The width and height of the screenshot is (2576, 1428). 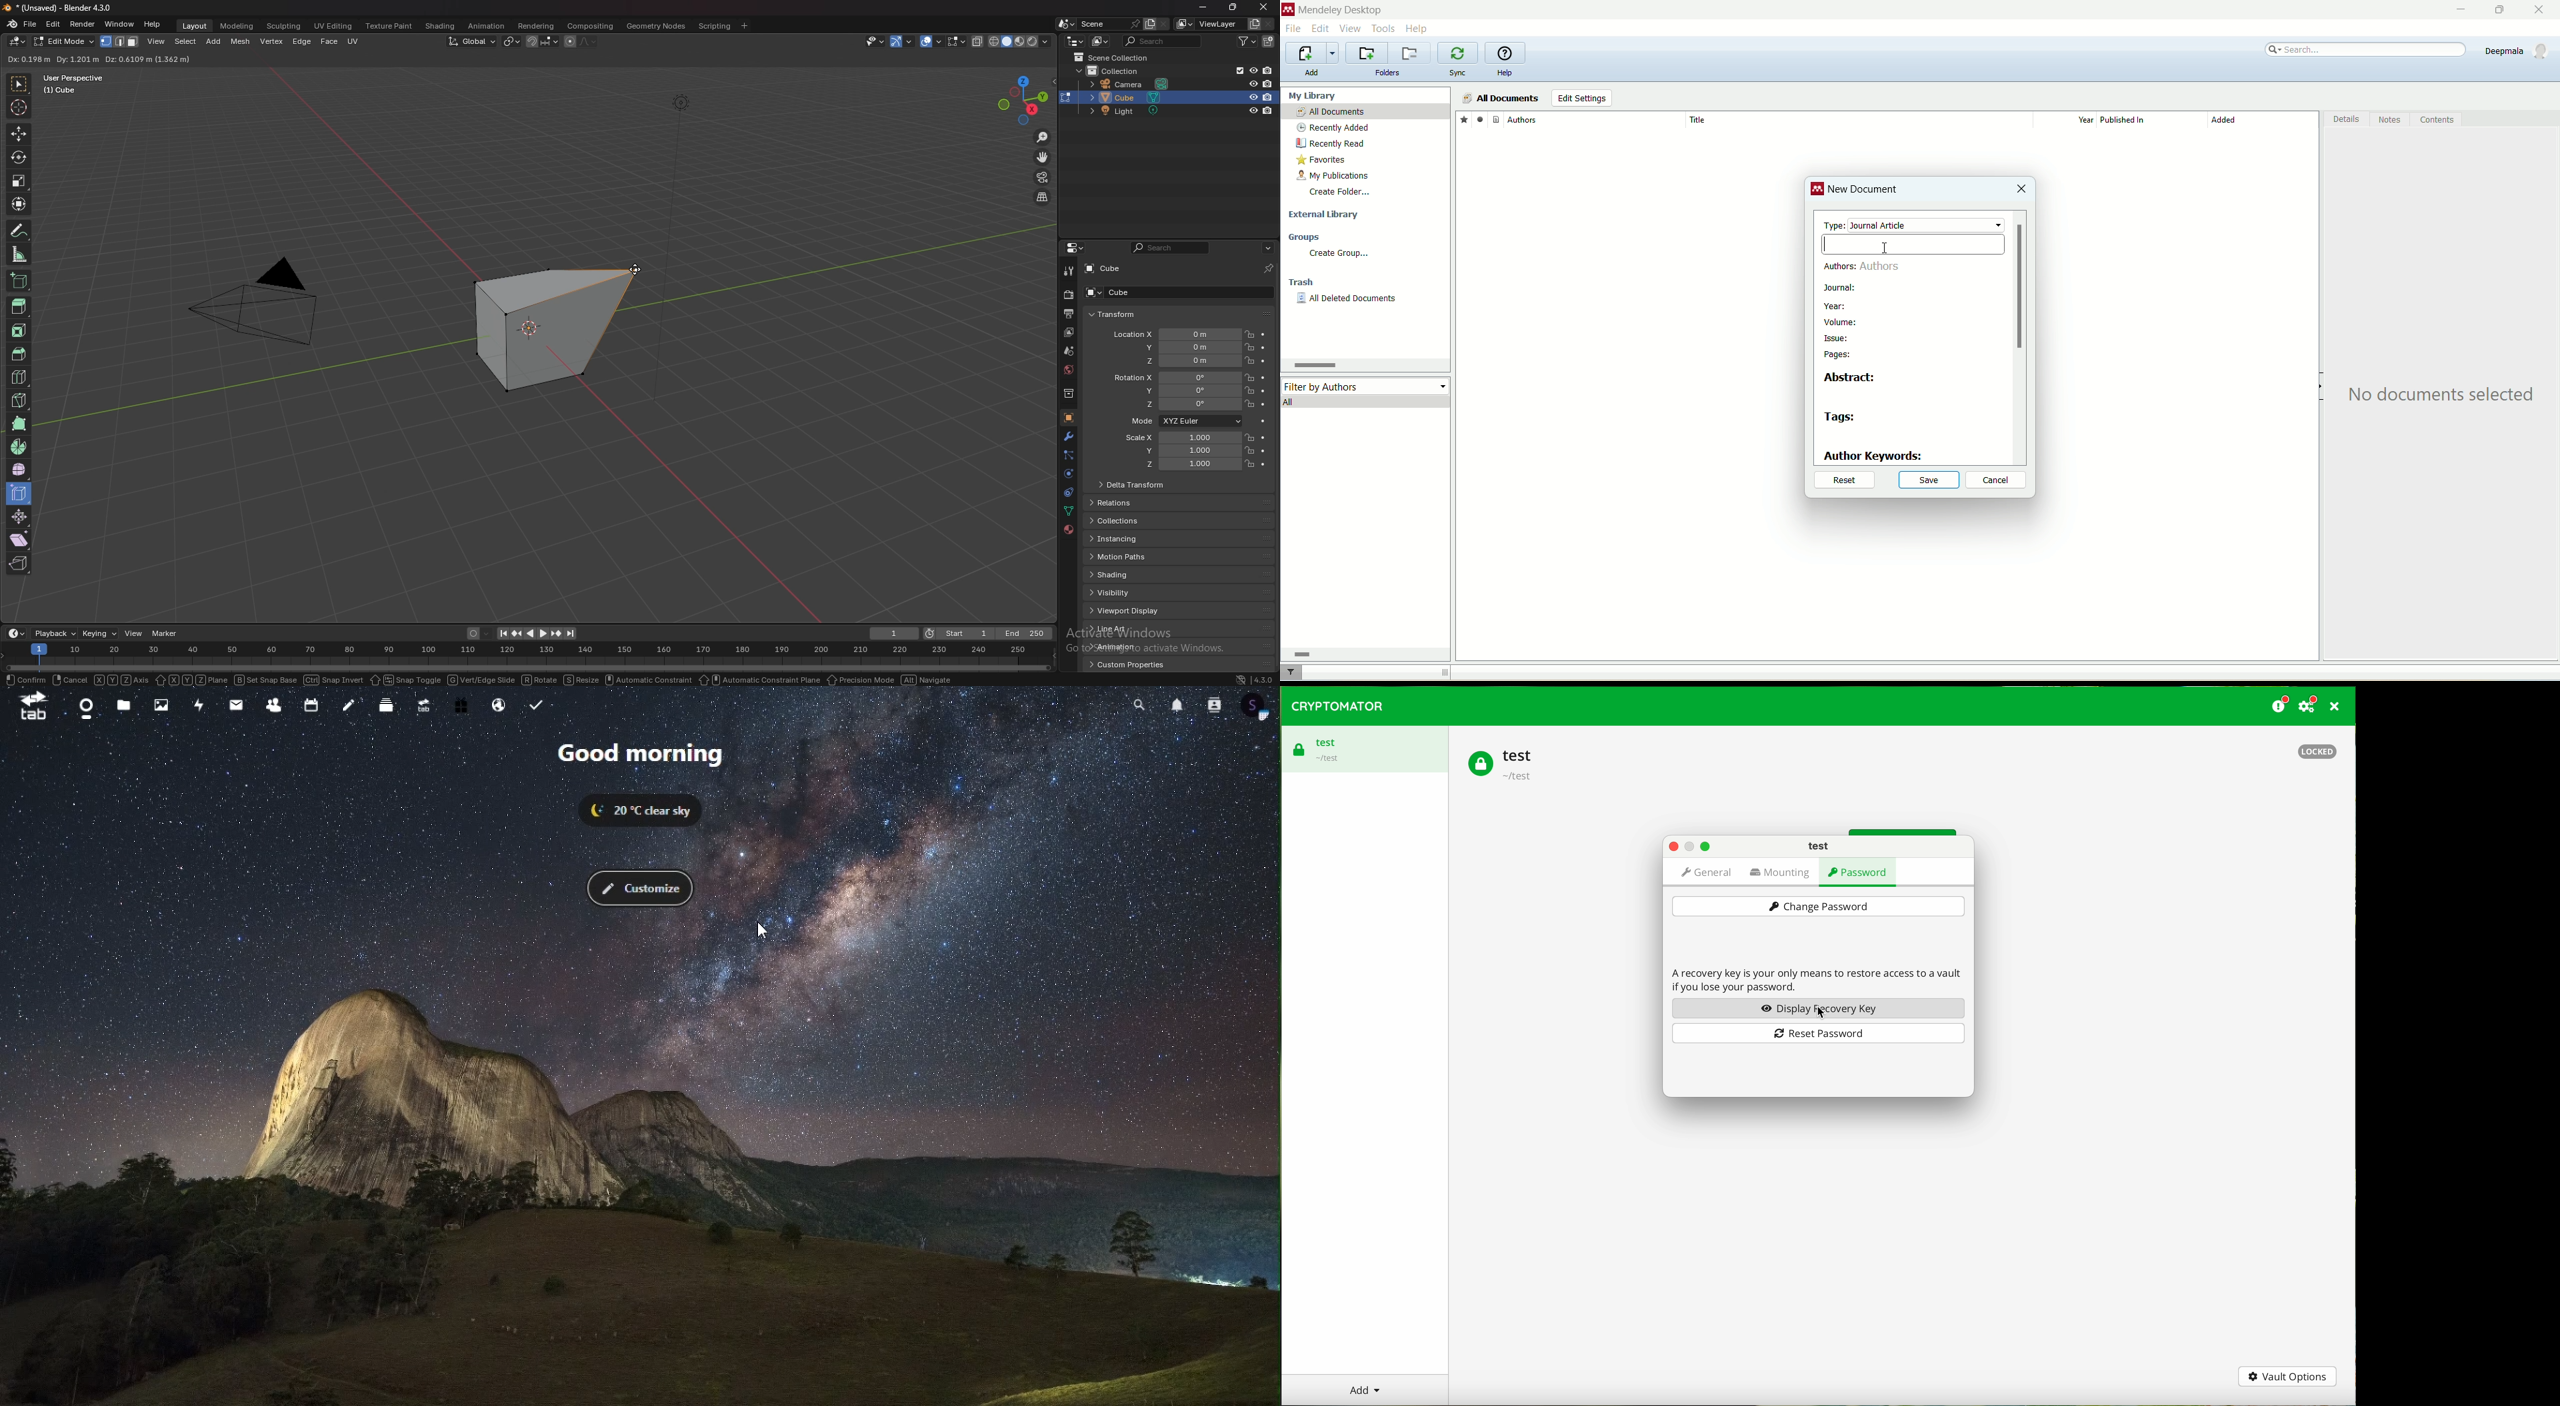 What do you see at coordinates (164, 706) in the screenshot?
I see `photo` at bounding box center [164, 706].